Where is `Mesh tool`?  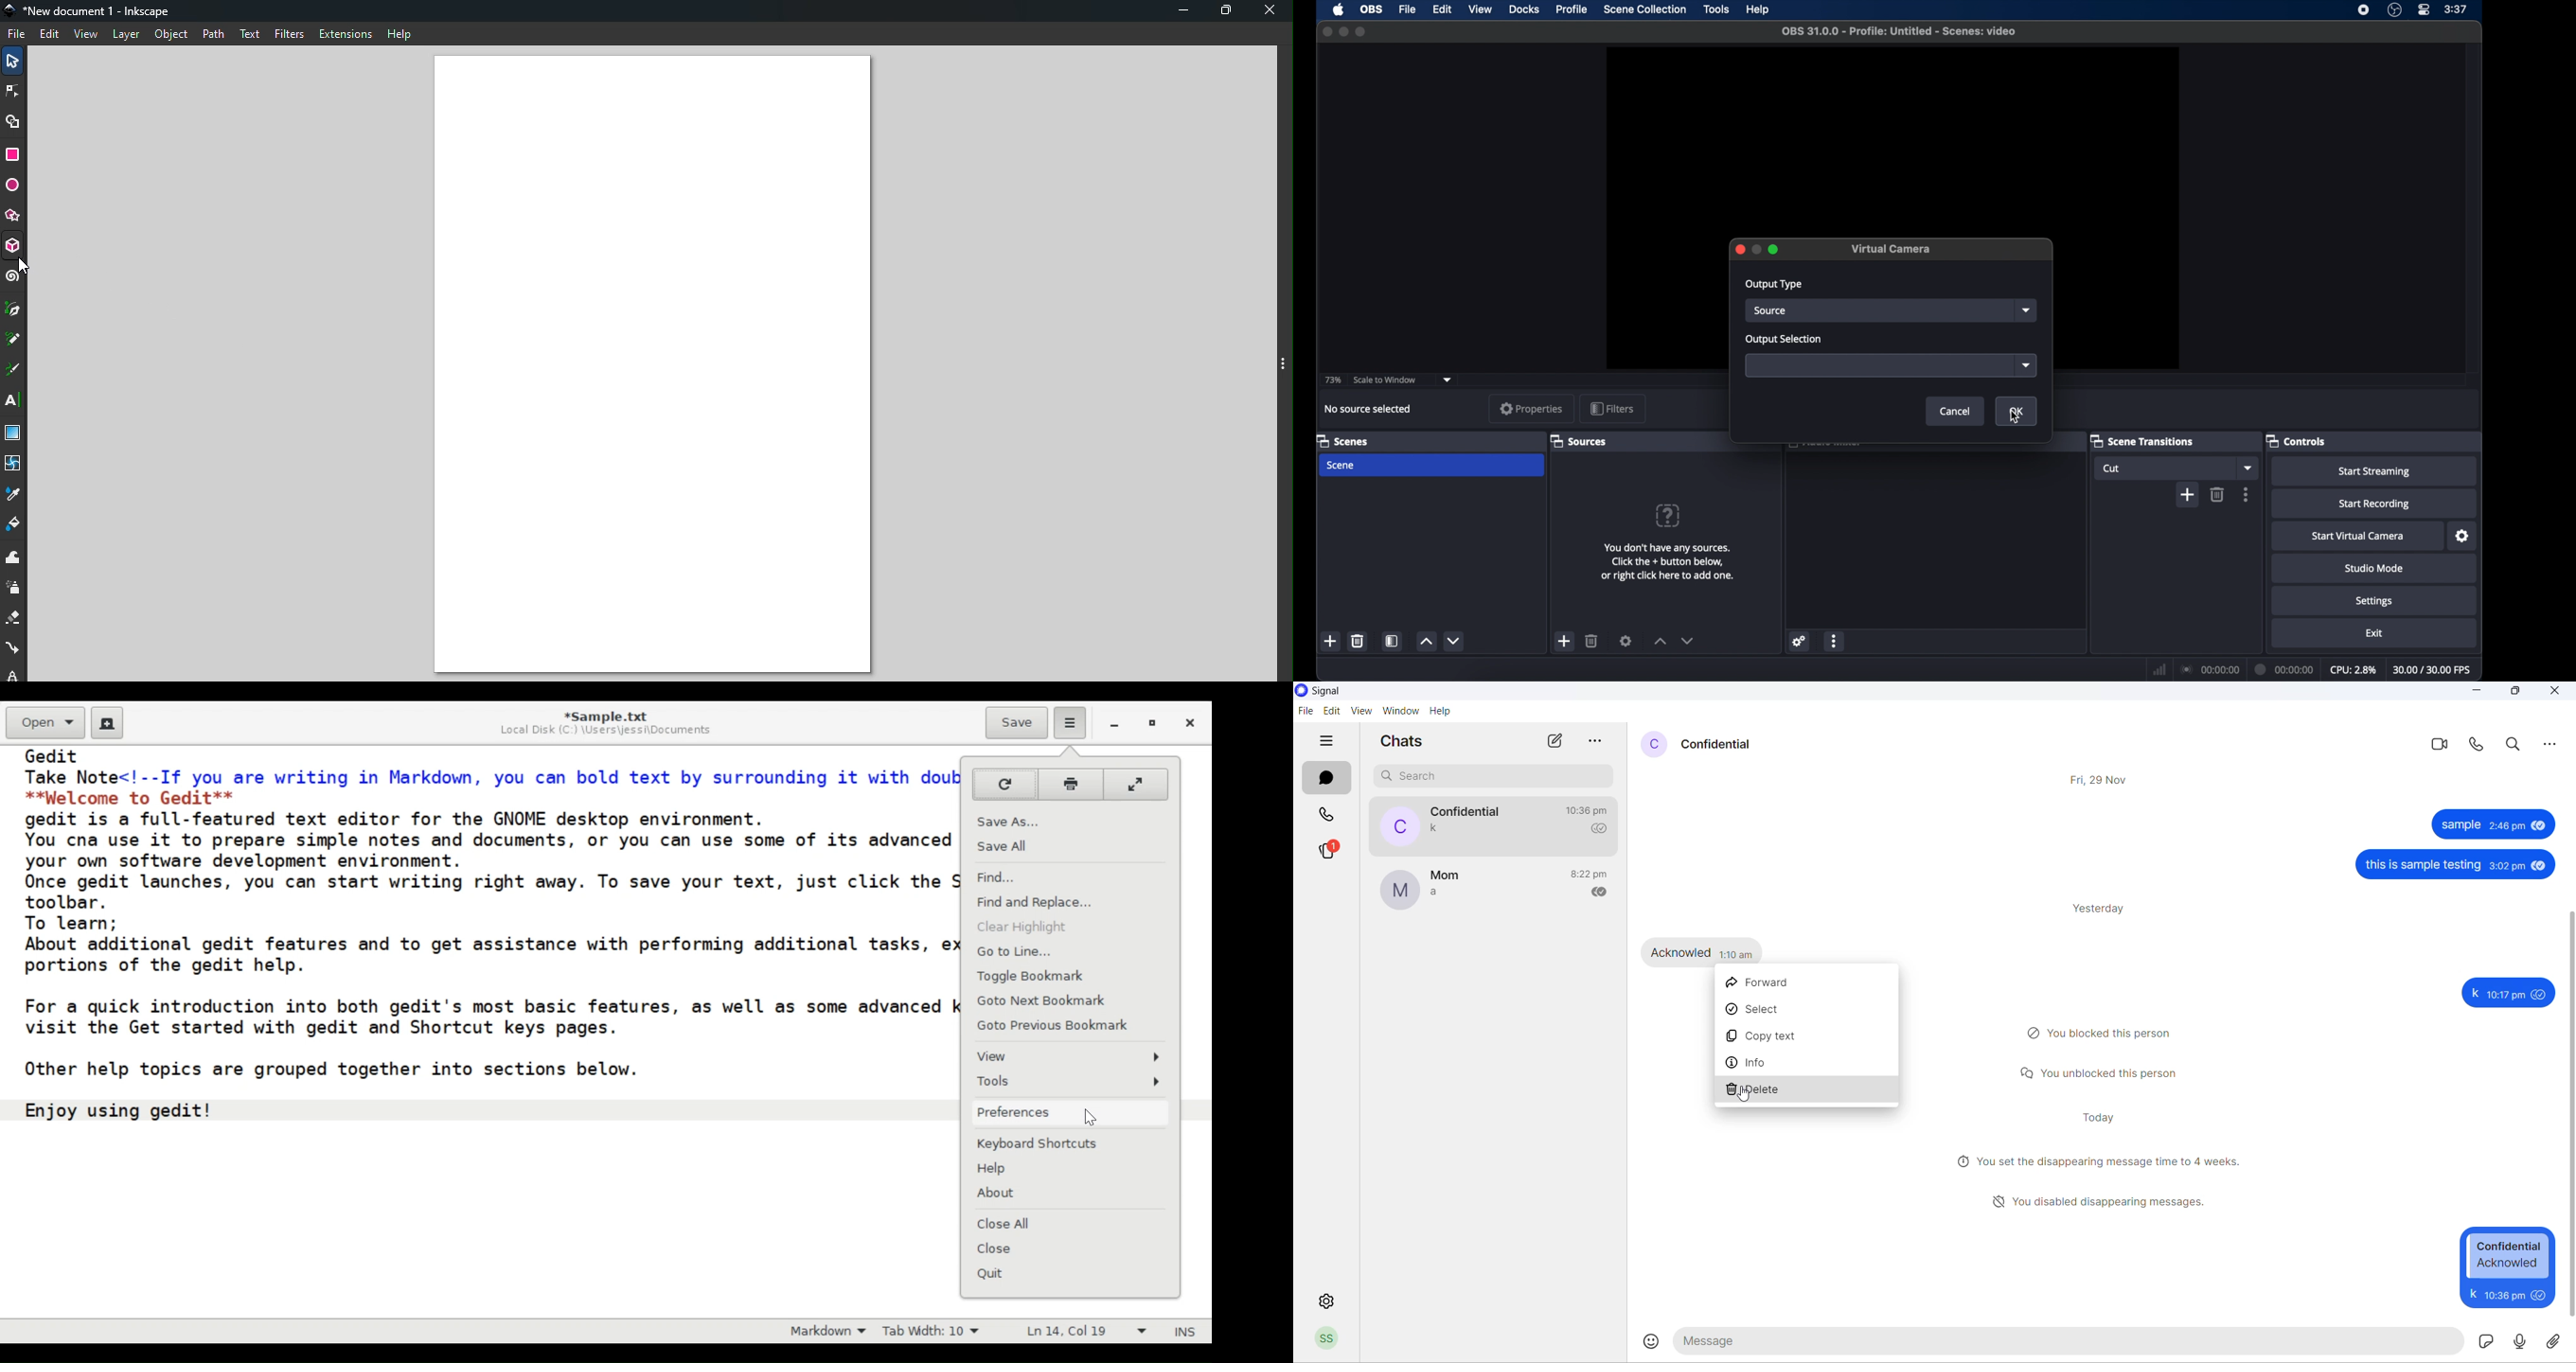 Mesh tool is located at coordinates (13, 462).